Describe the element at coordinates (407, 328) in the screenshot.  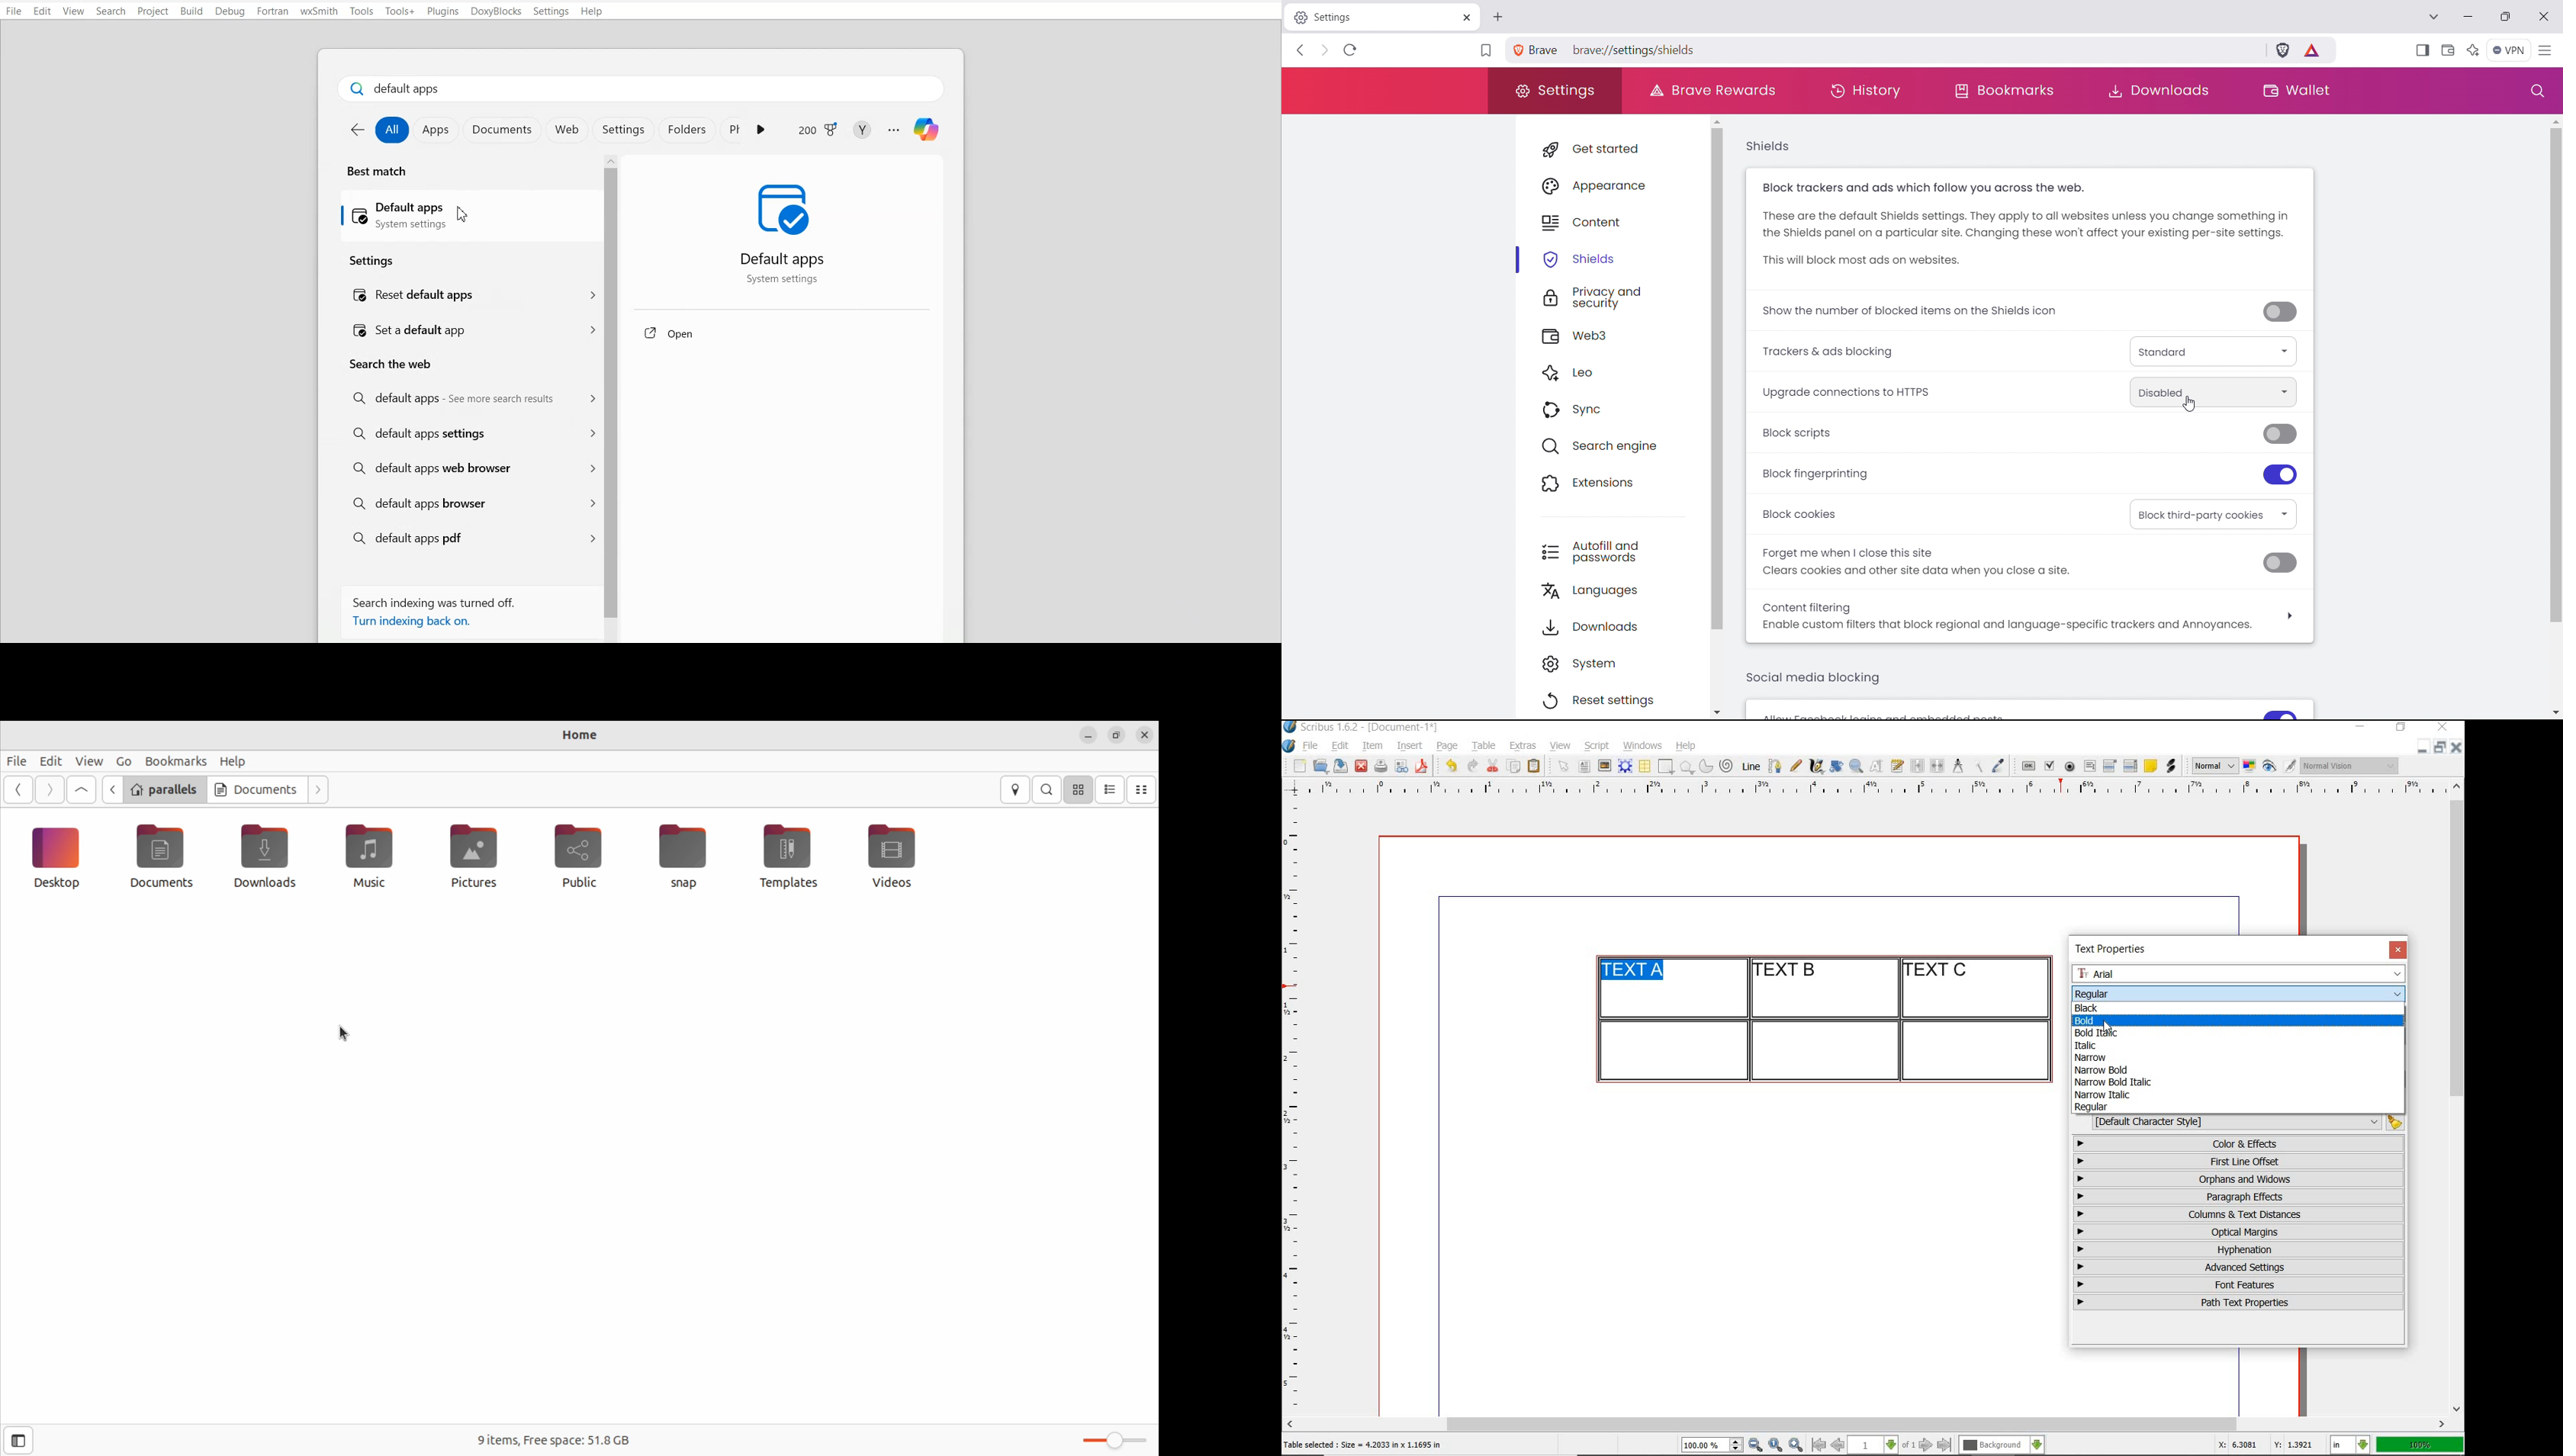
I see `Set` at that location.